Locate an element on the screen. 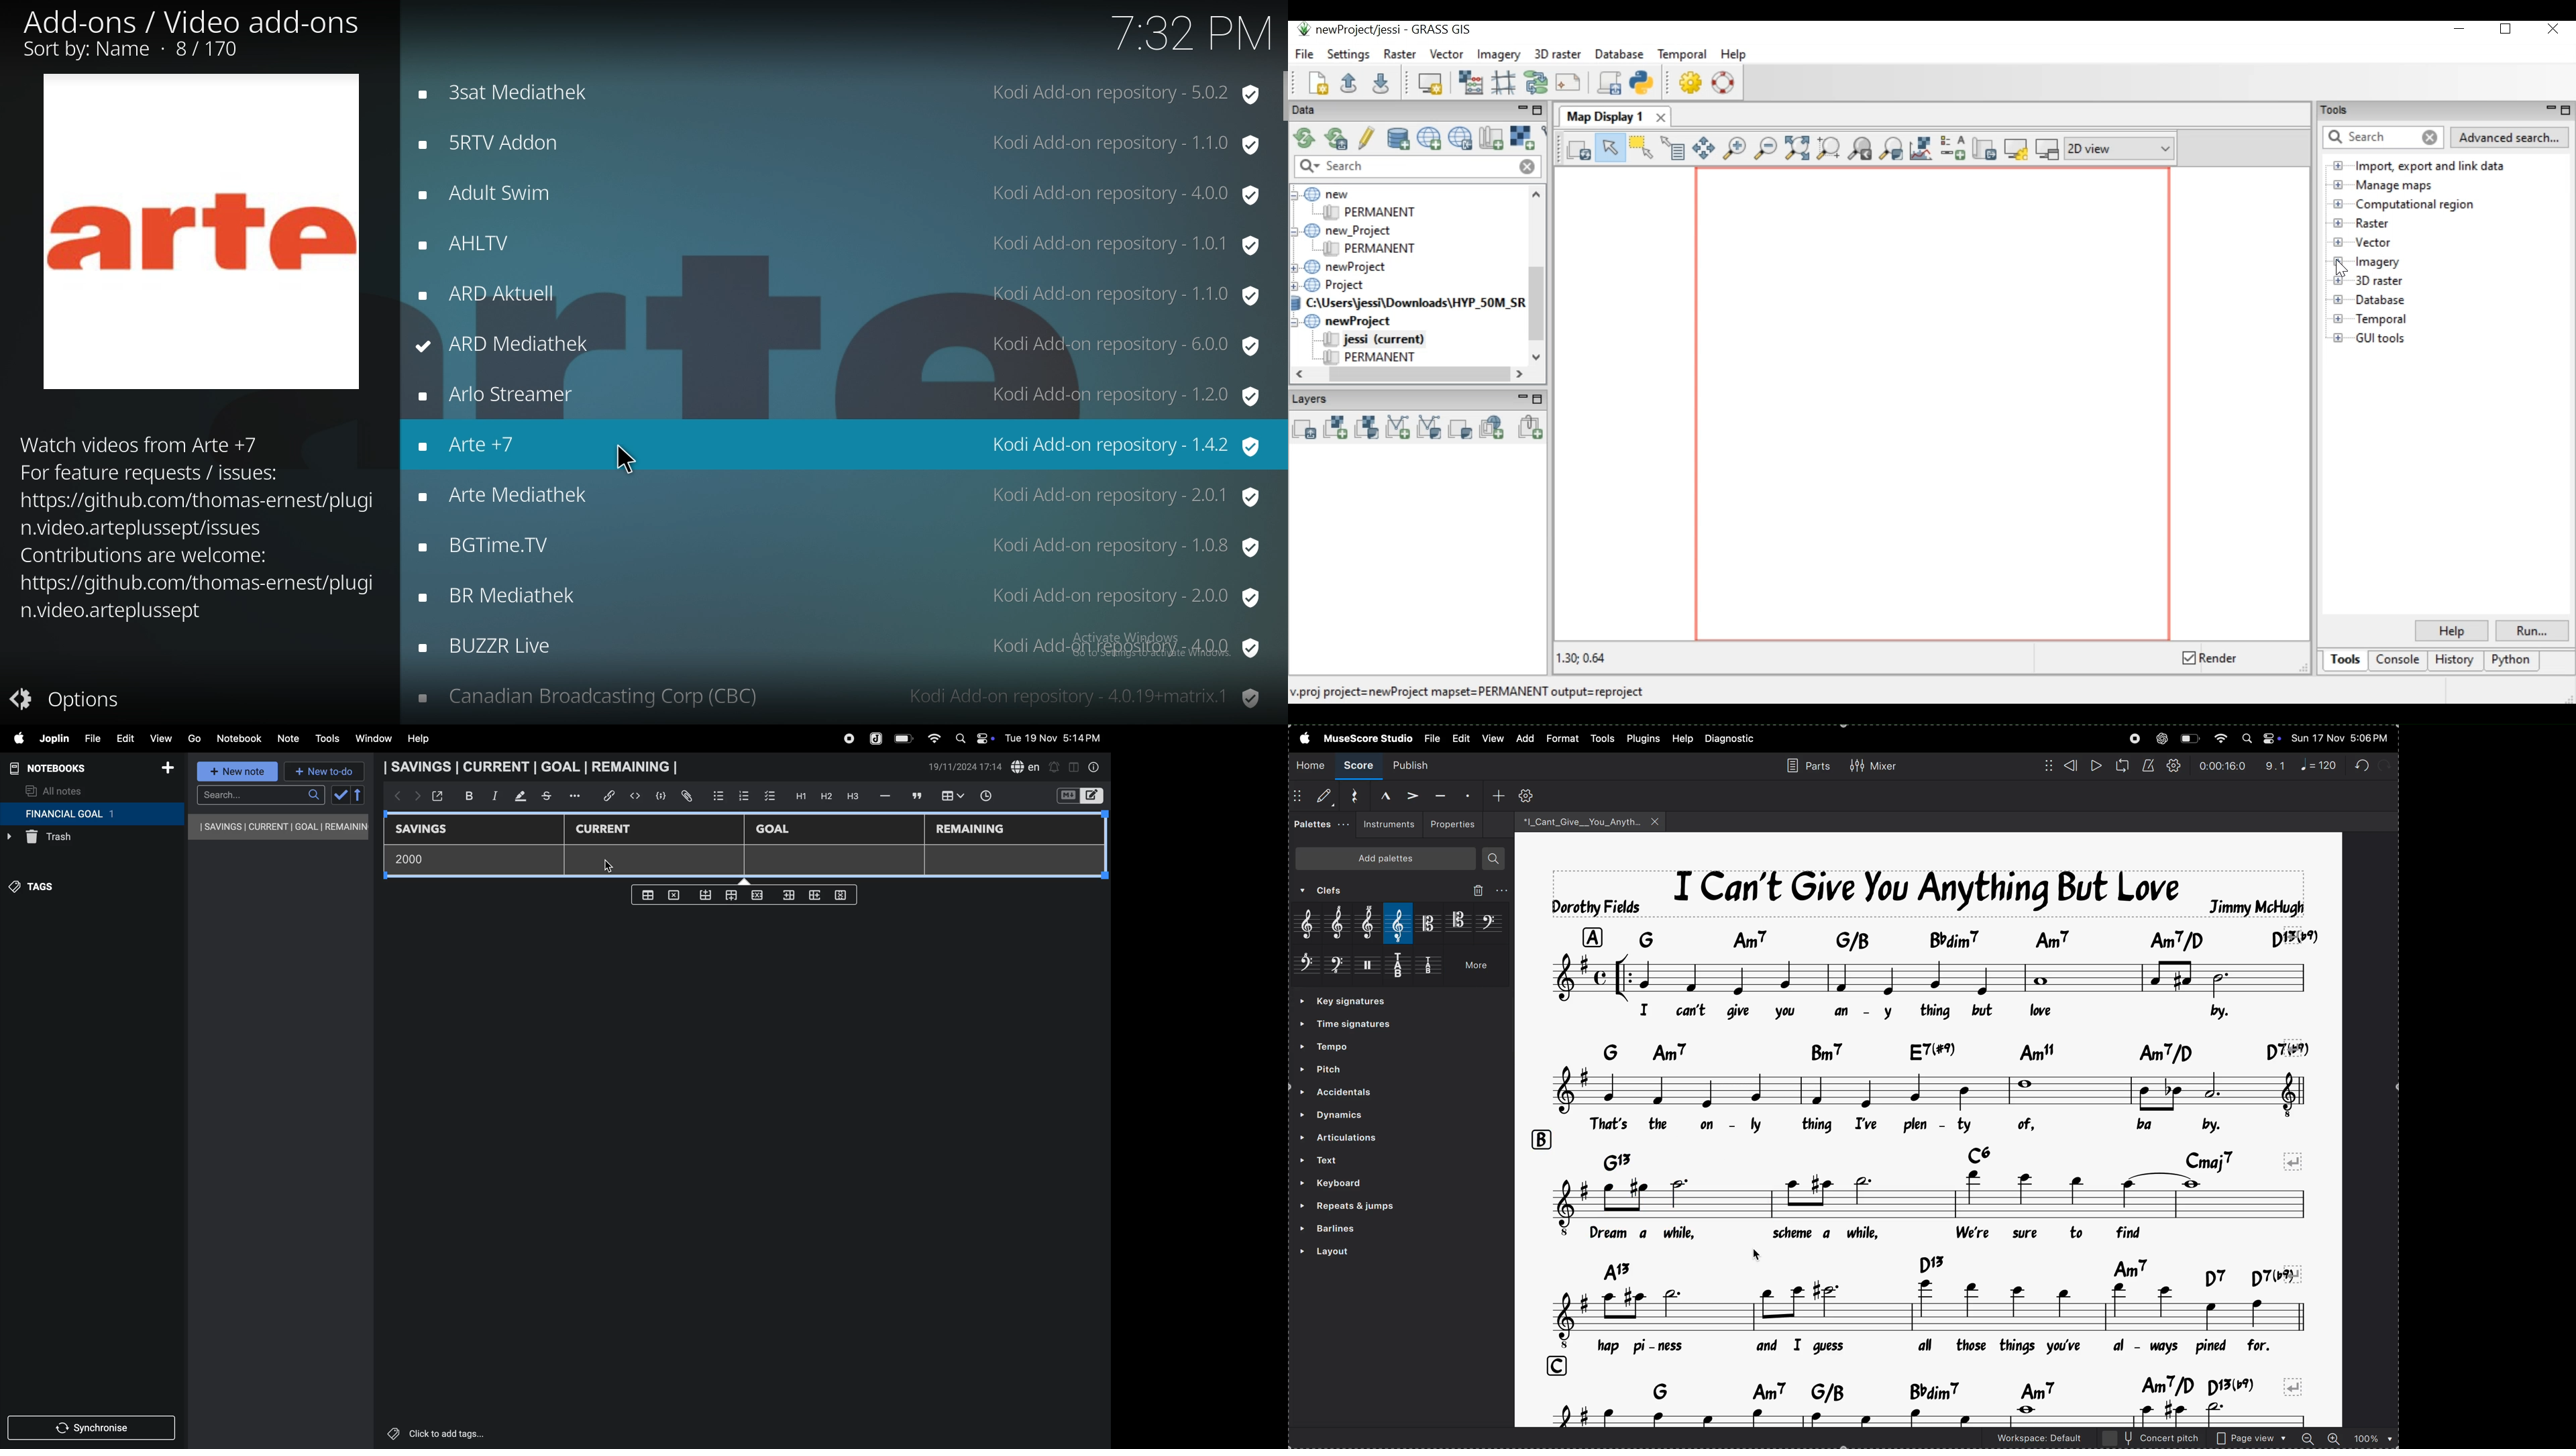  forward is located at coordinates (415, 798).